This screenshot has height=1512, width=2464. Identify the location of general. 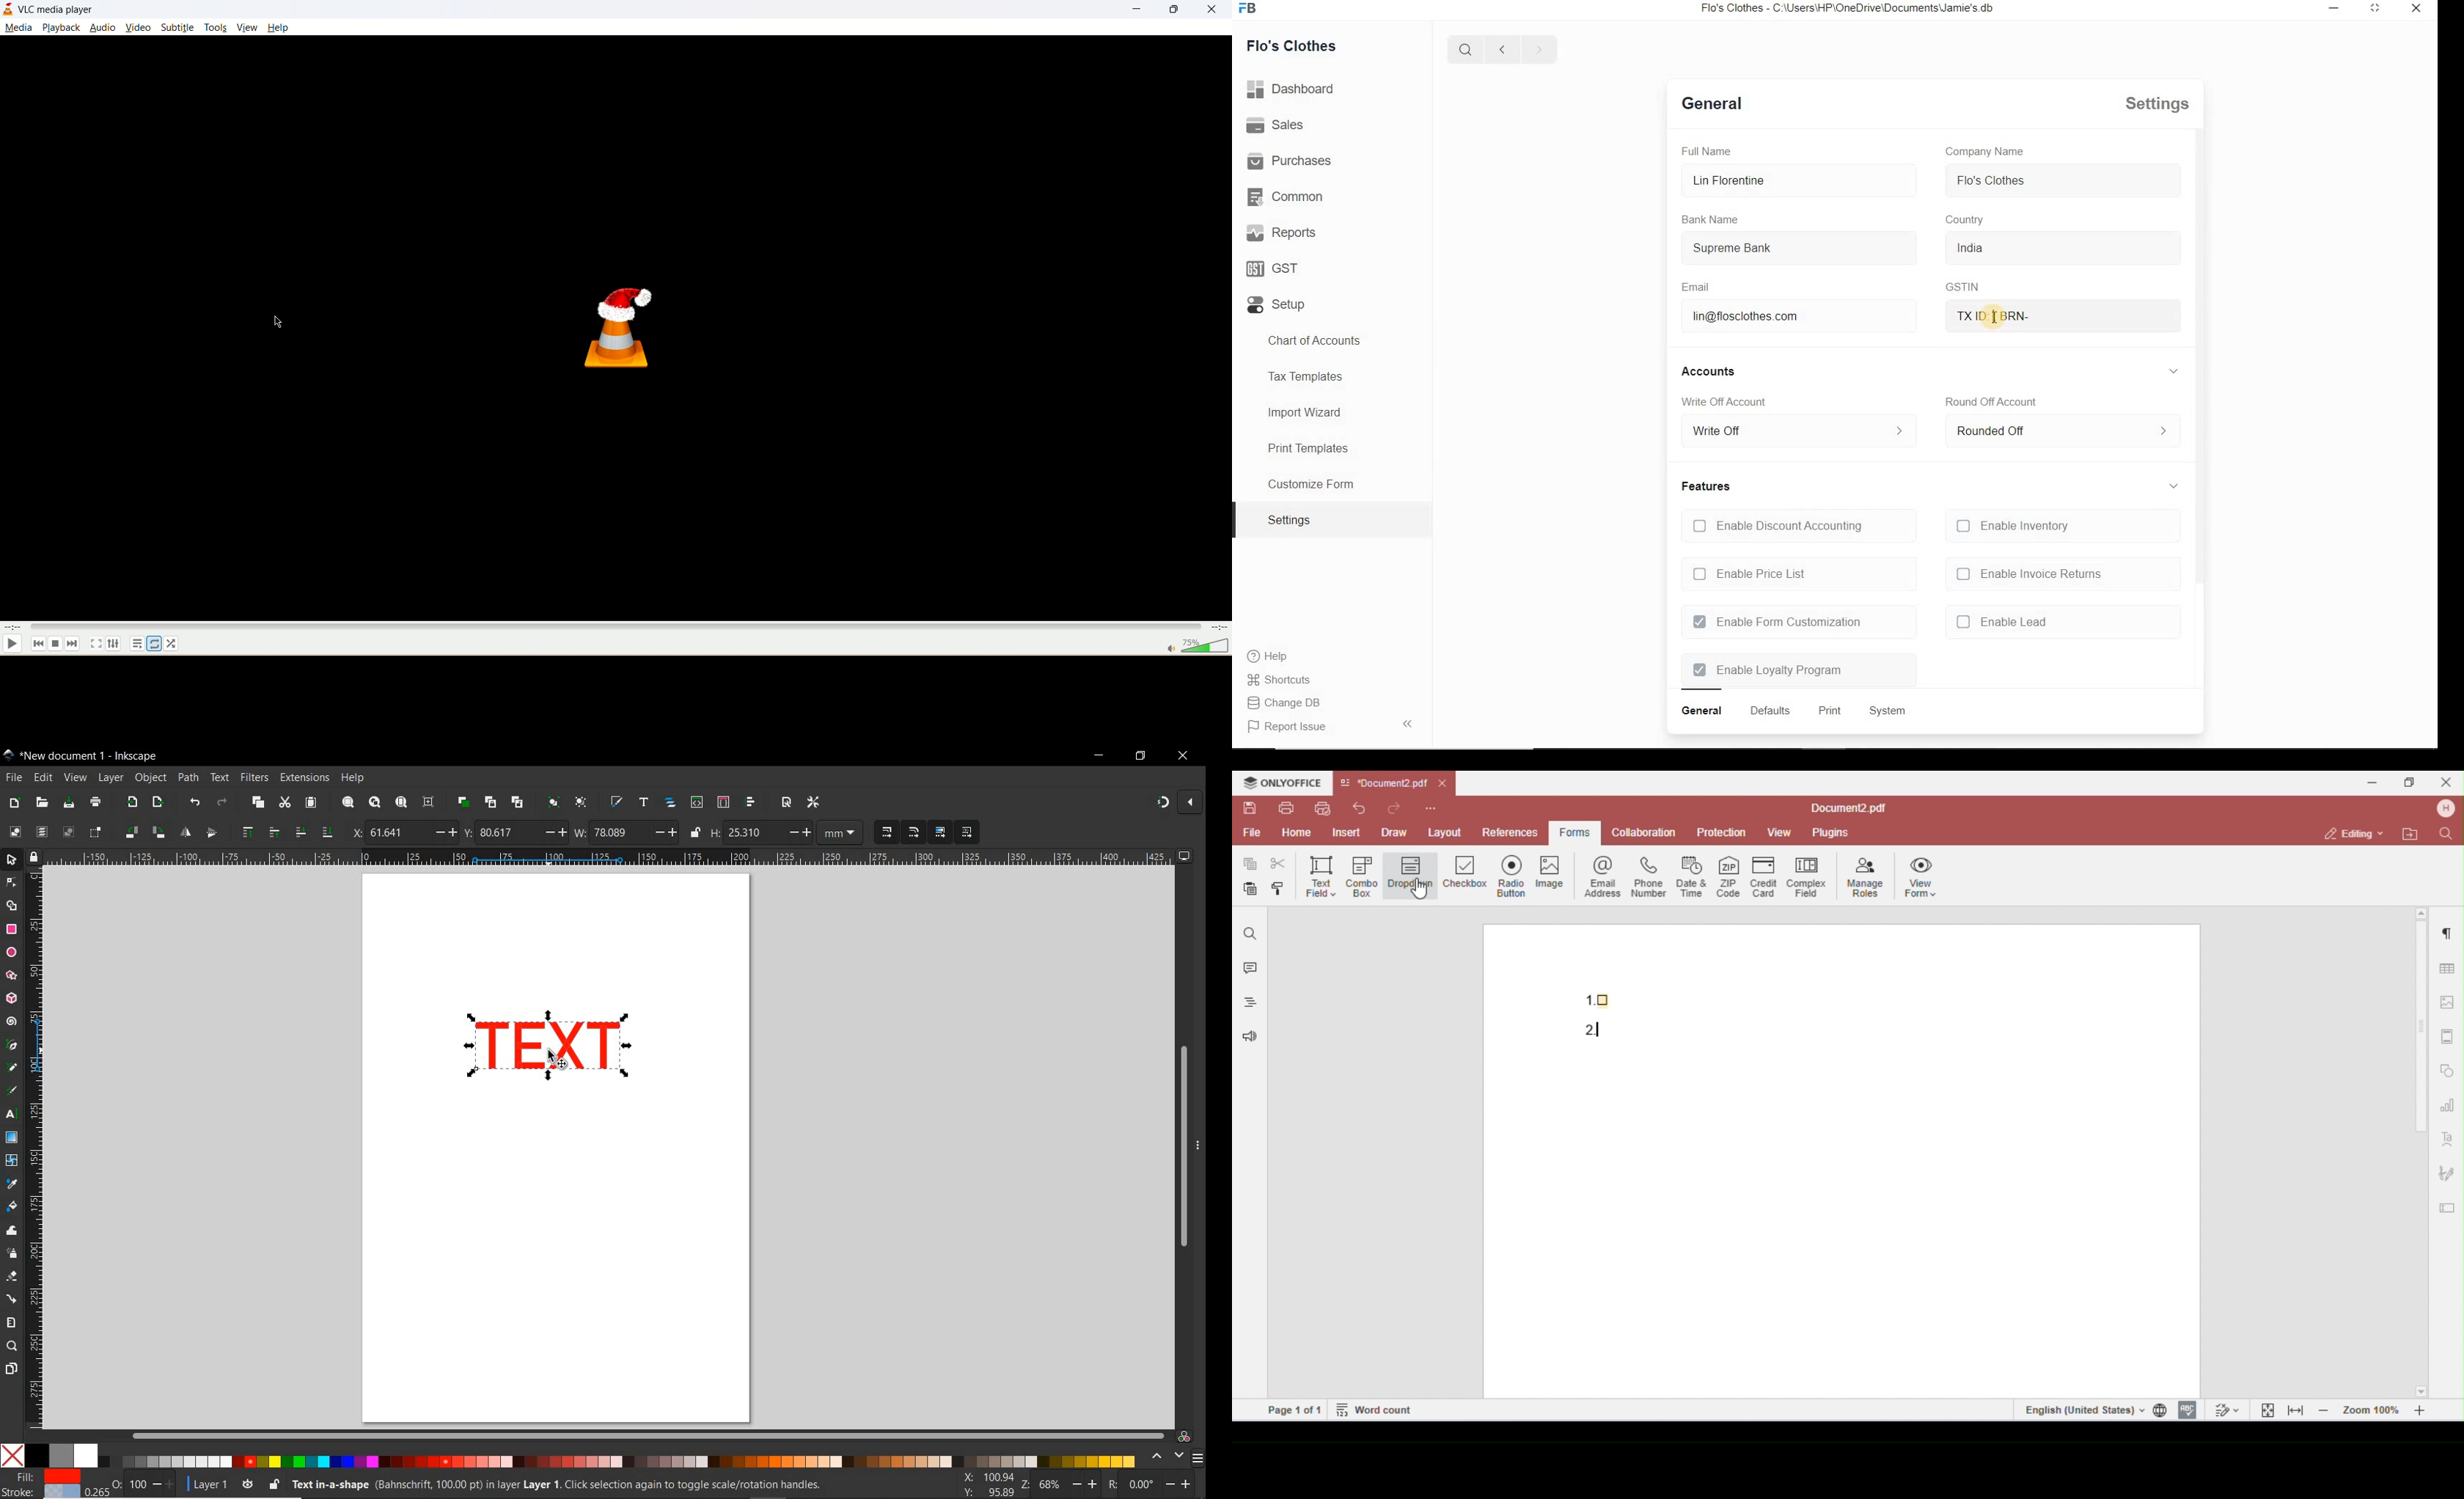
(1714, 106).